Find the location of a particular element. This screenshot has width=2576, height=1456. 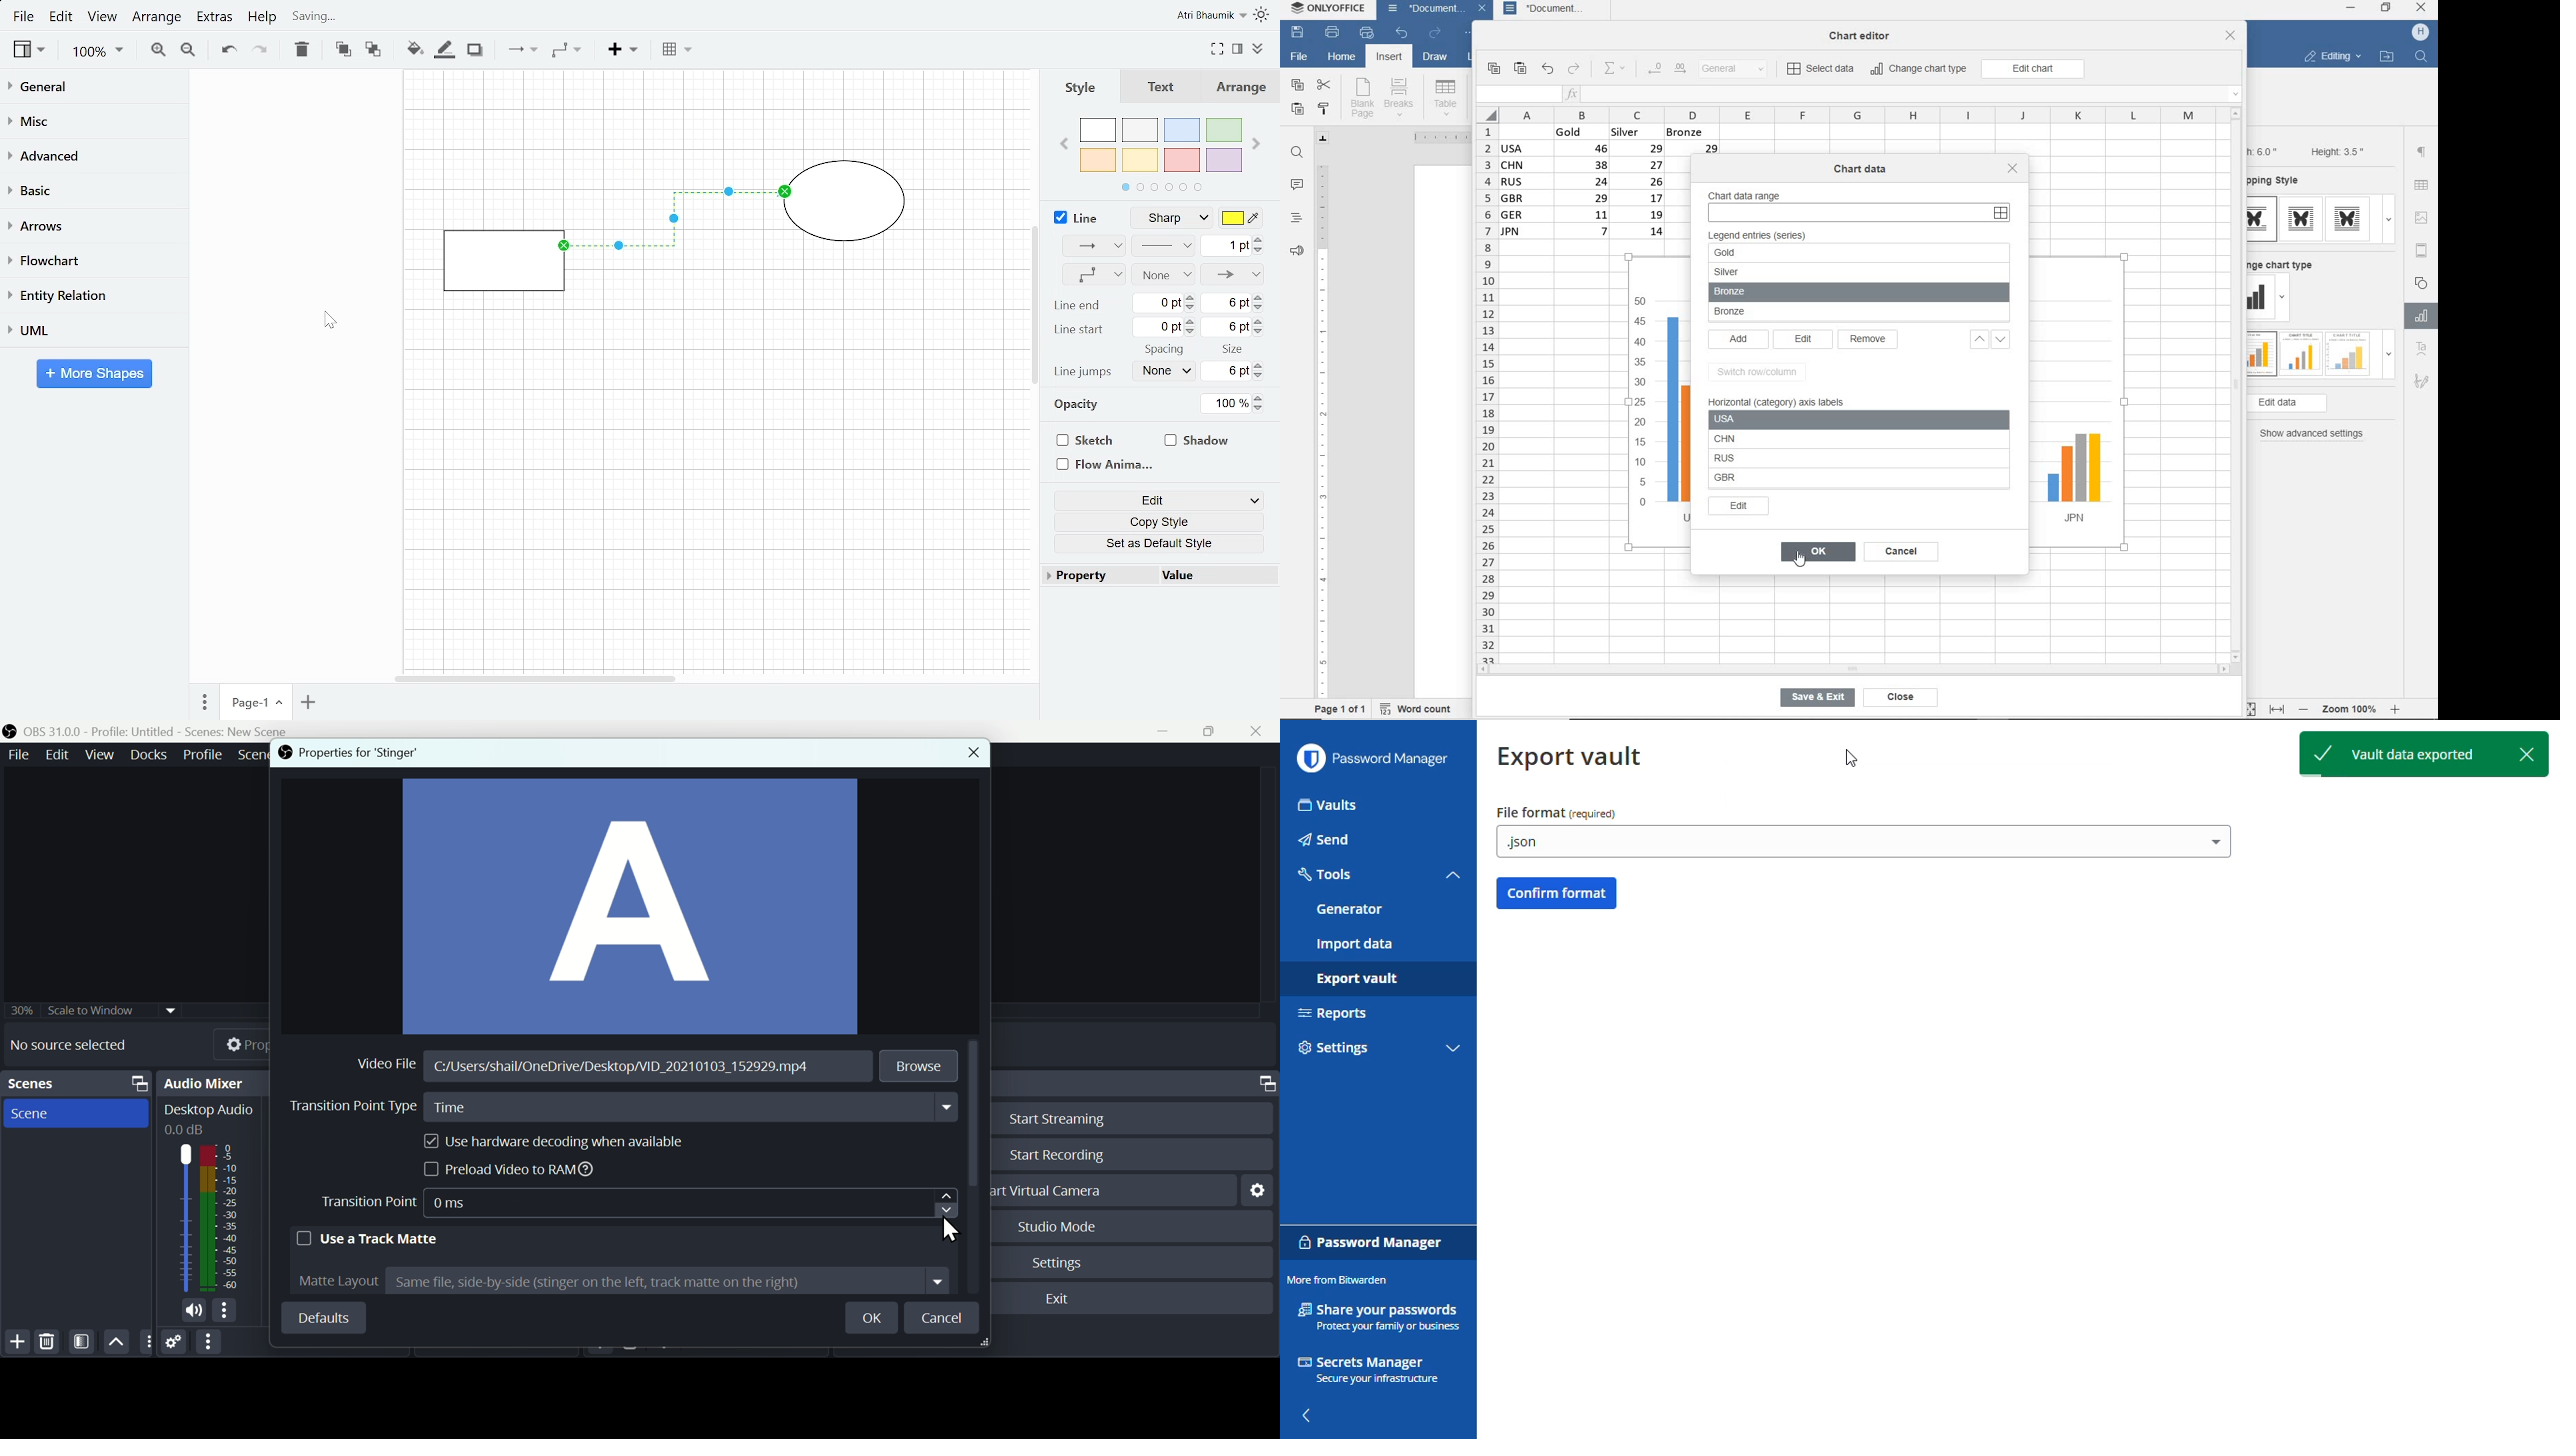

Time is located at coordinates (694, 1110).